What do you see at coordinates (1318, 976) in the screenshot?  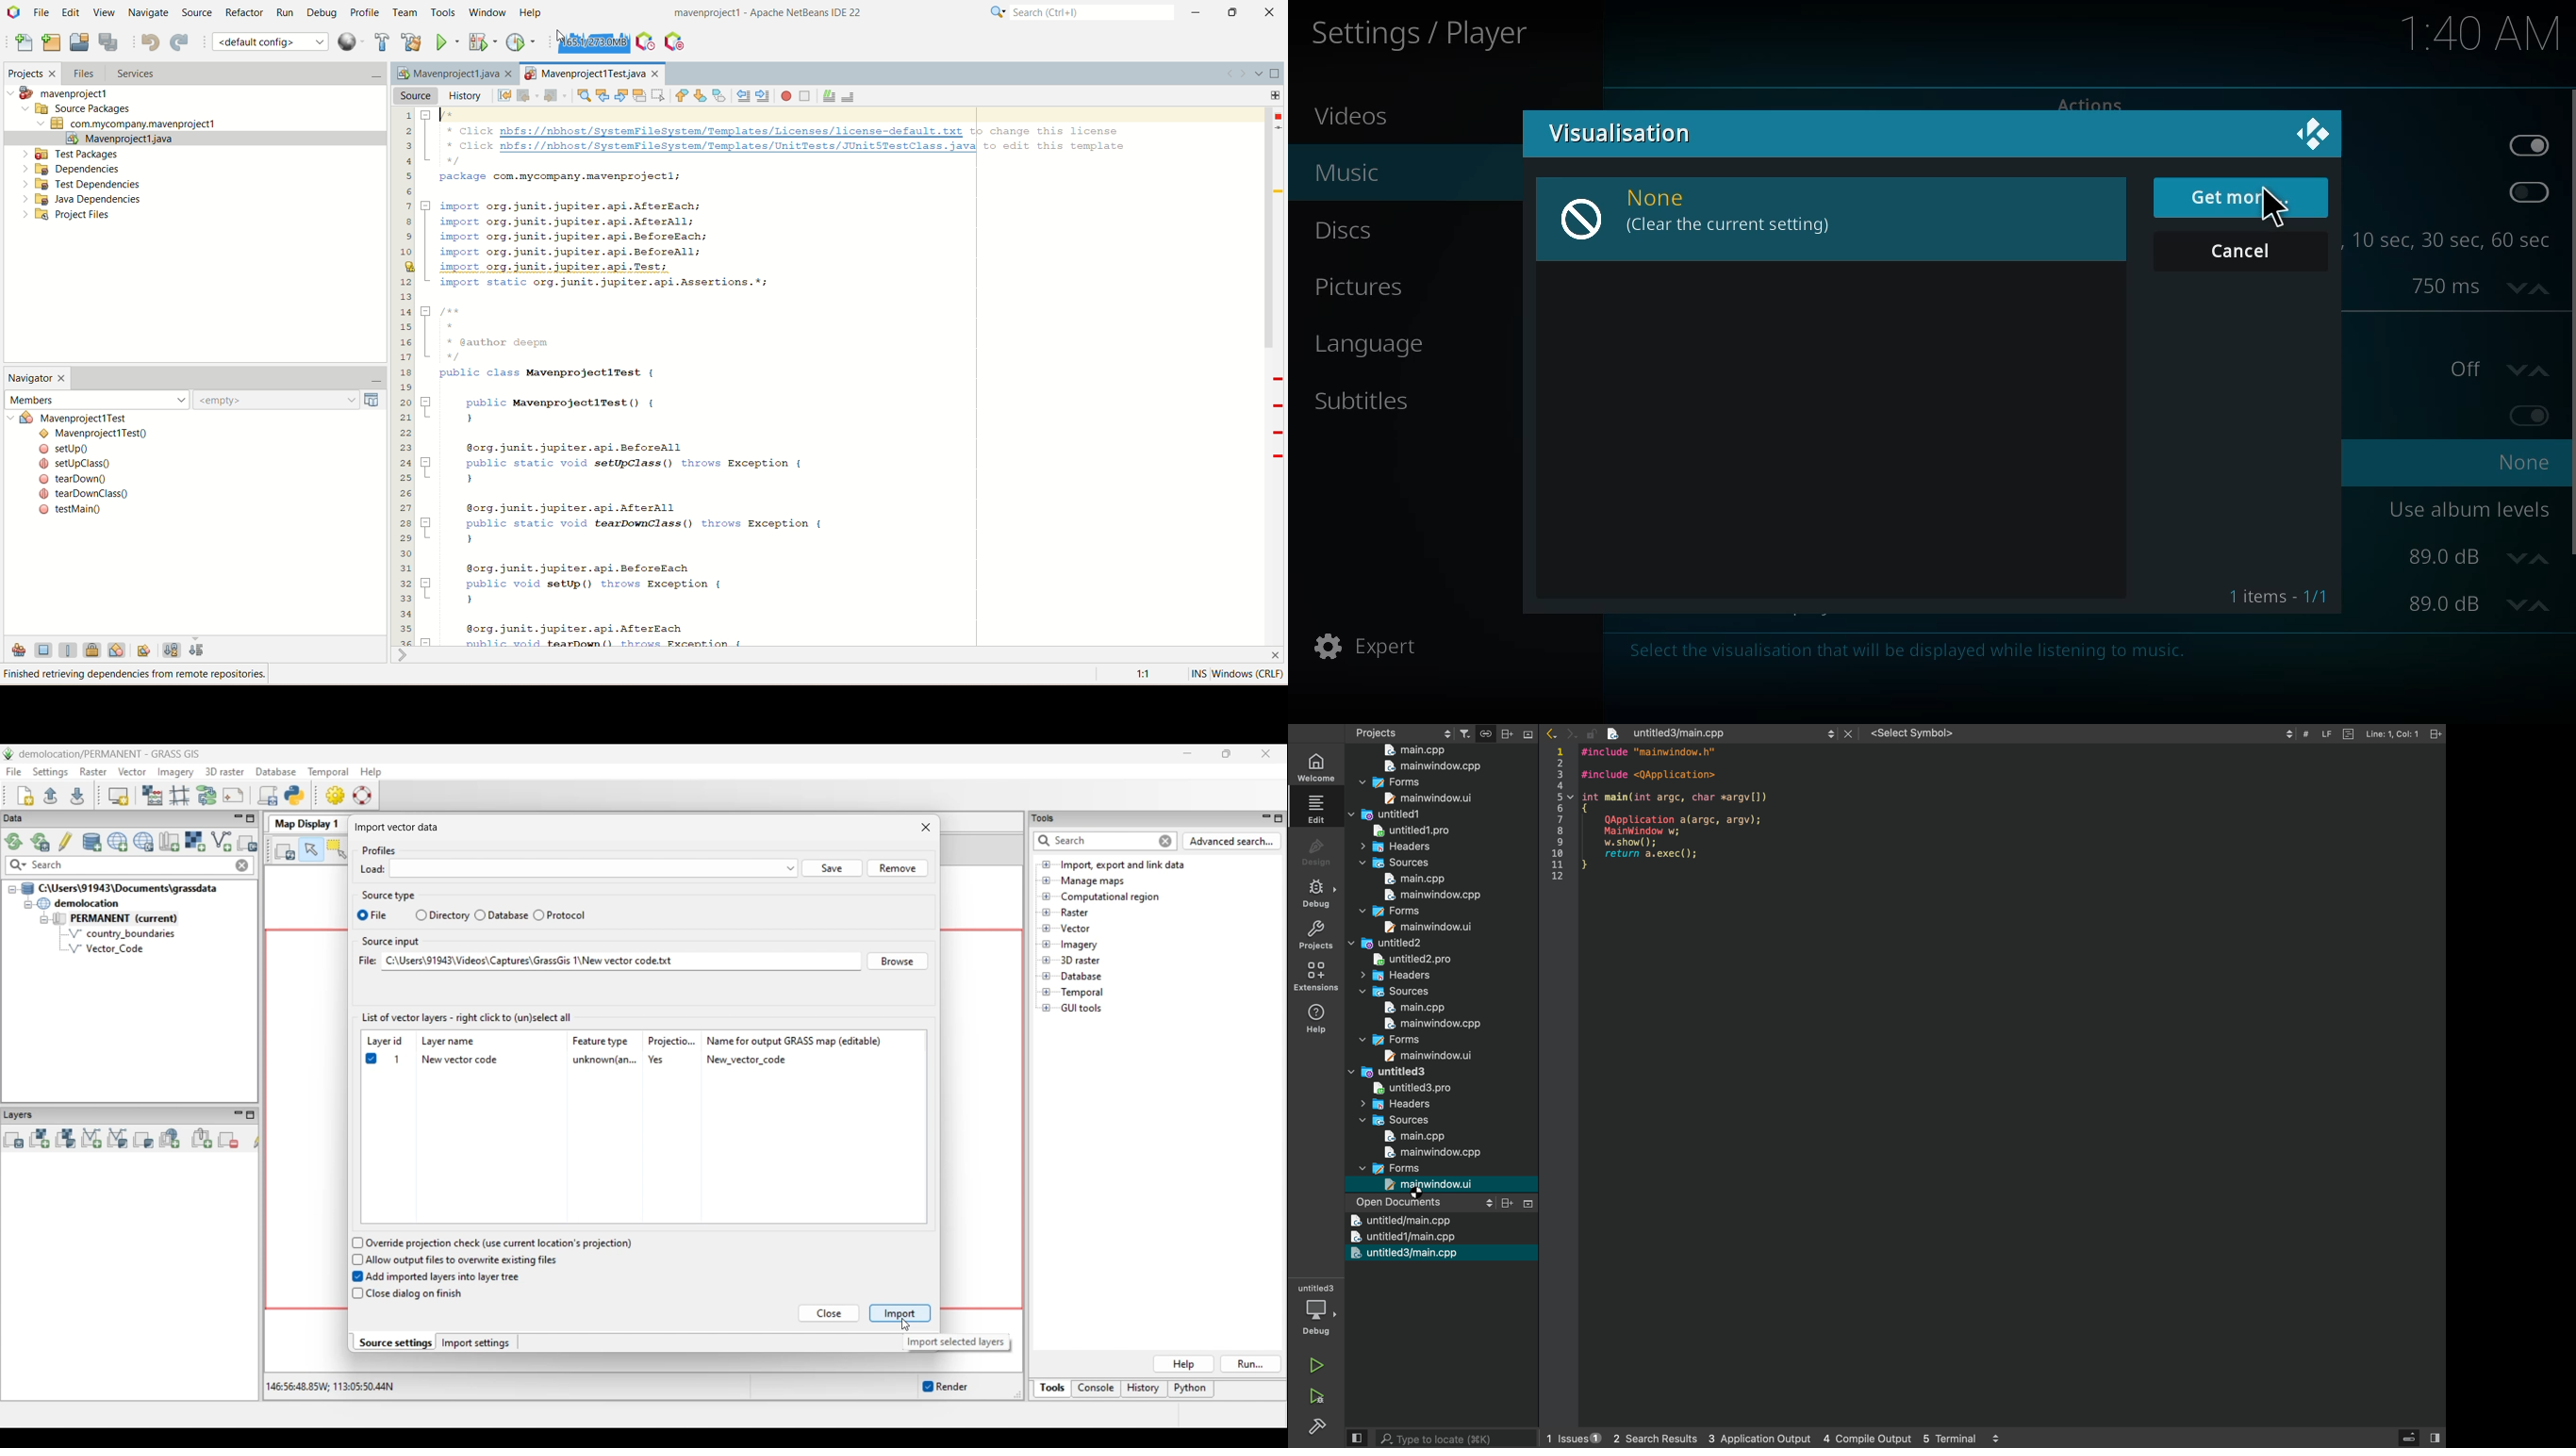 I see `extensions` at bounding box center [1318, 976].